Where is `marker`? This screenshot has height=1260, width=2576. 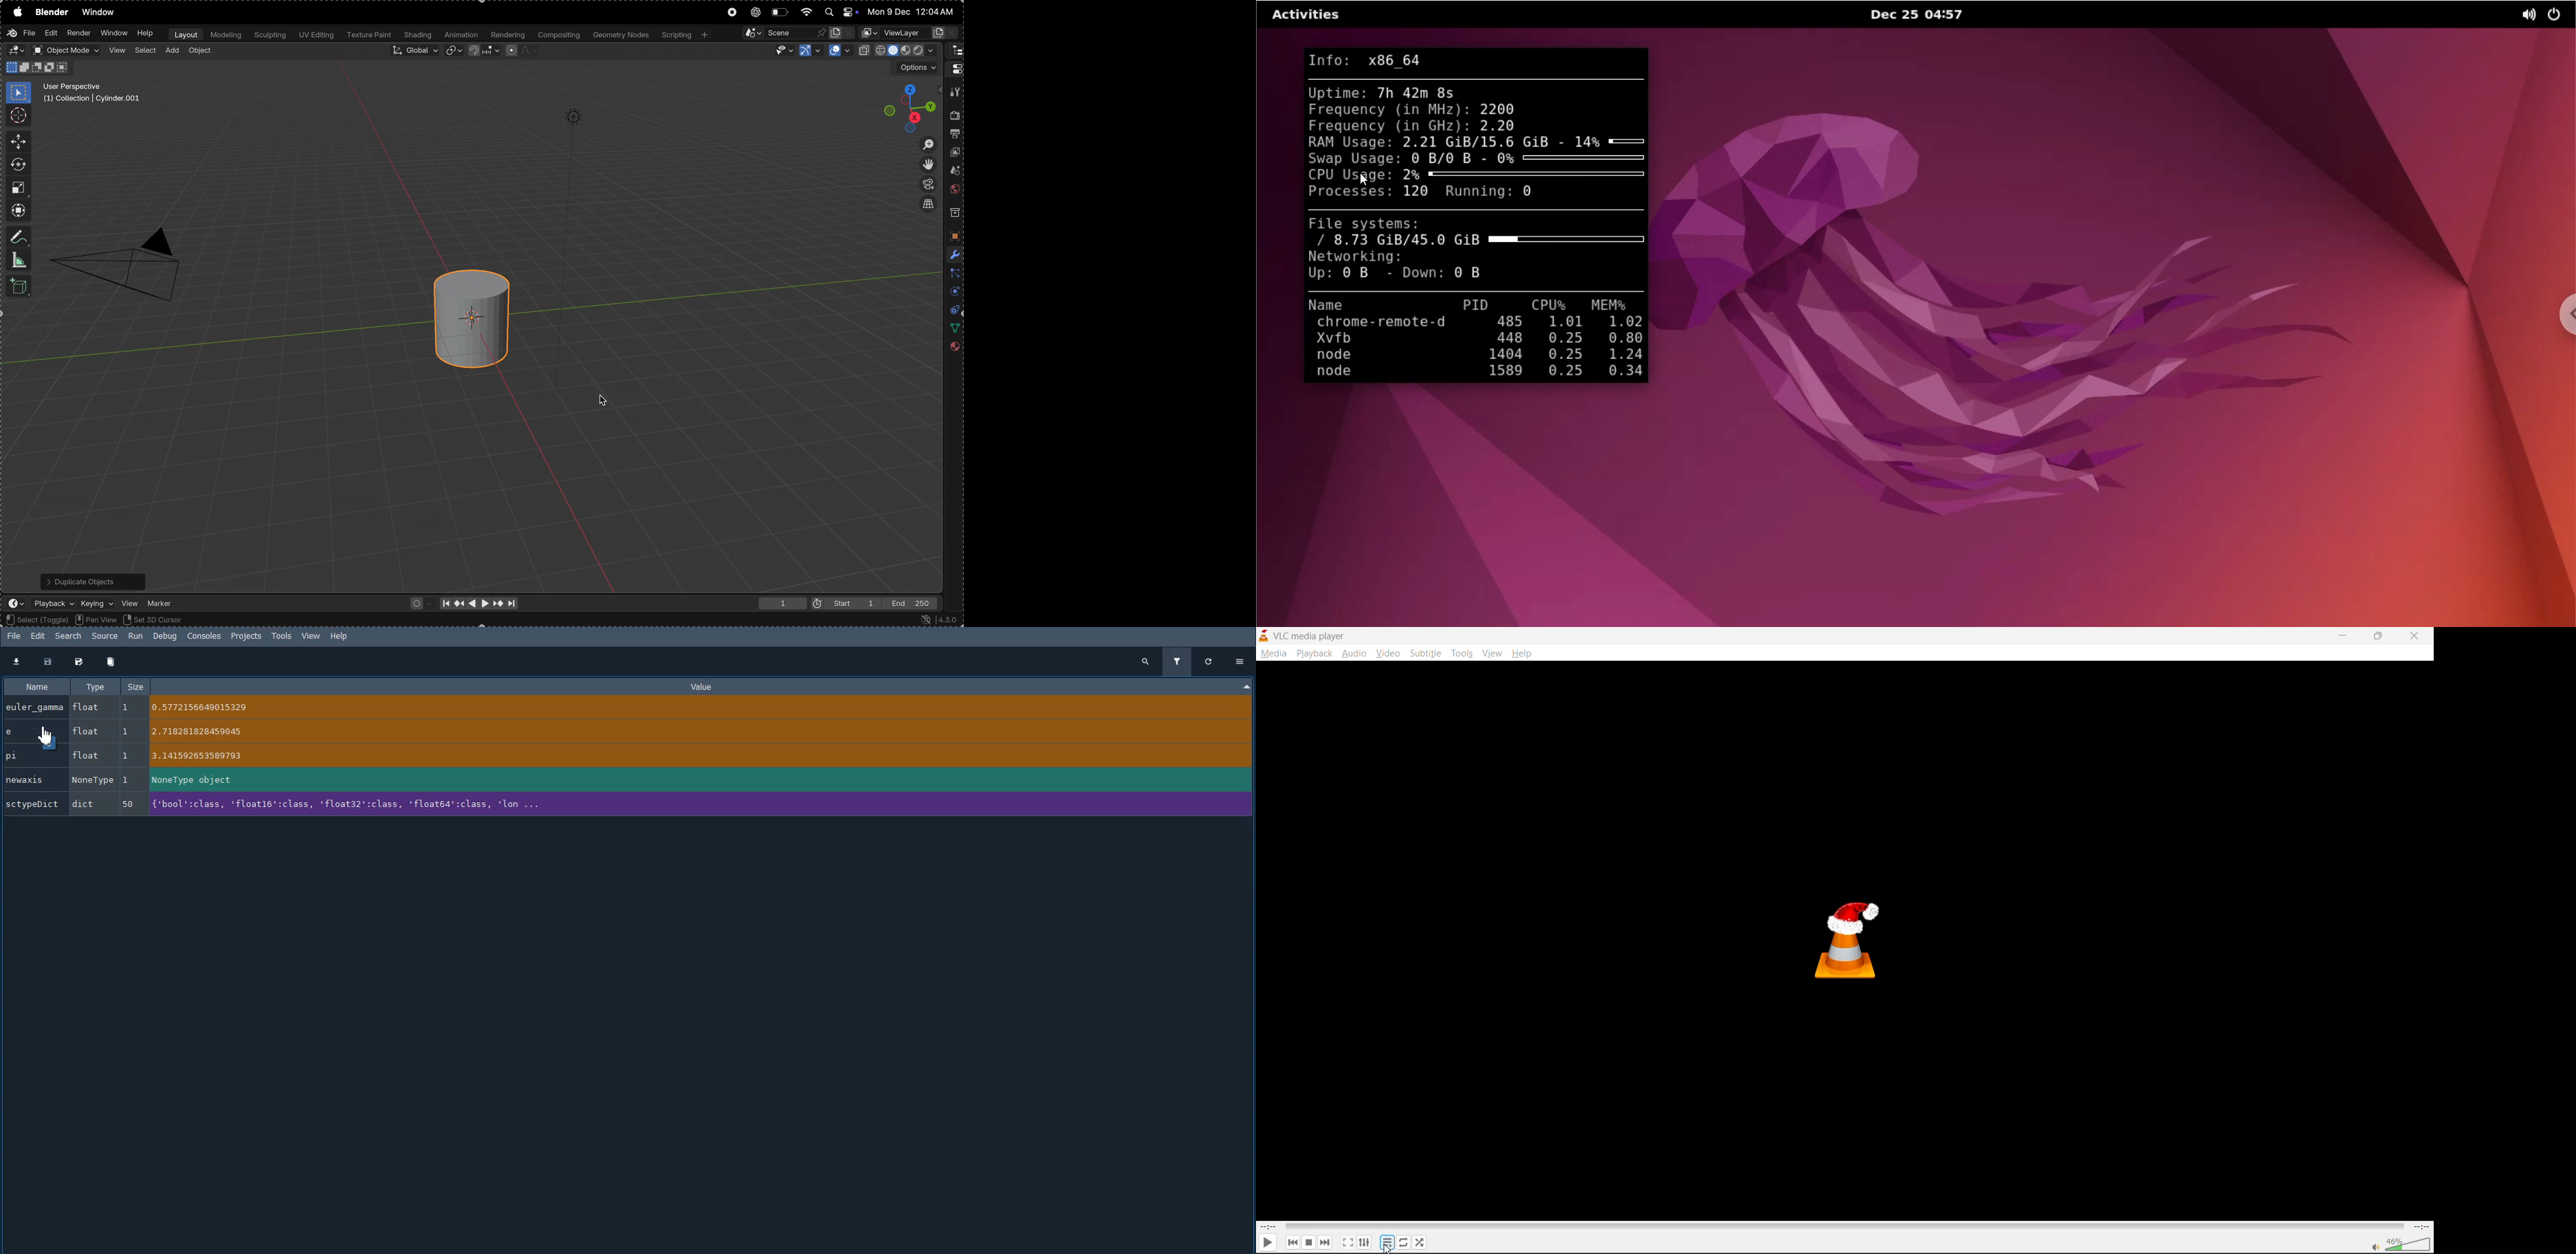
marker is located at coordinates (160, 601).